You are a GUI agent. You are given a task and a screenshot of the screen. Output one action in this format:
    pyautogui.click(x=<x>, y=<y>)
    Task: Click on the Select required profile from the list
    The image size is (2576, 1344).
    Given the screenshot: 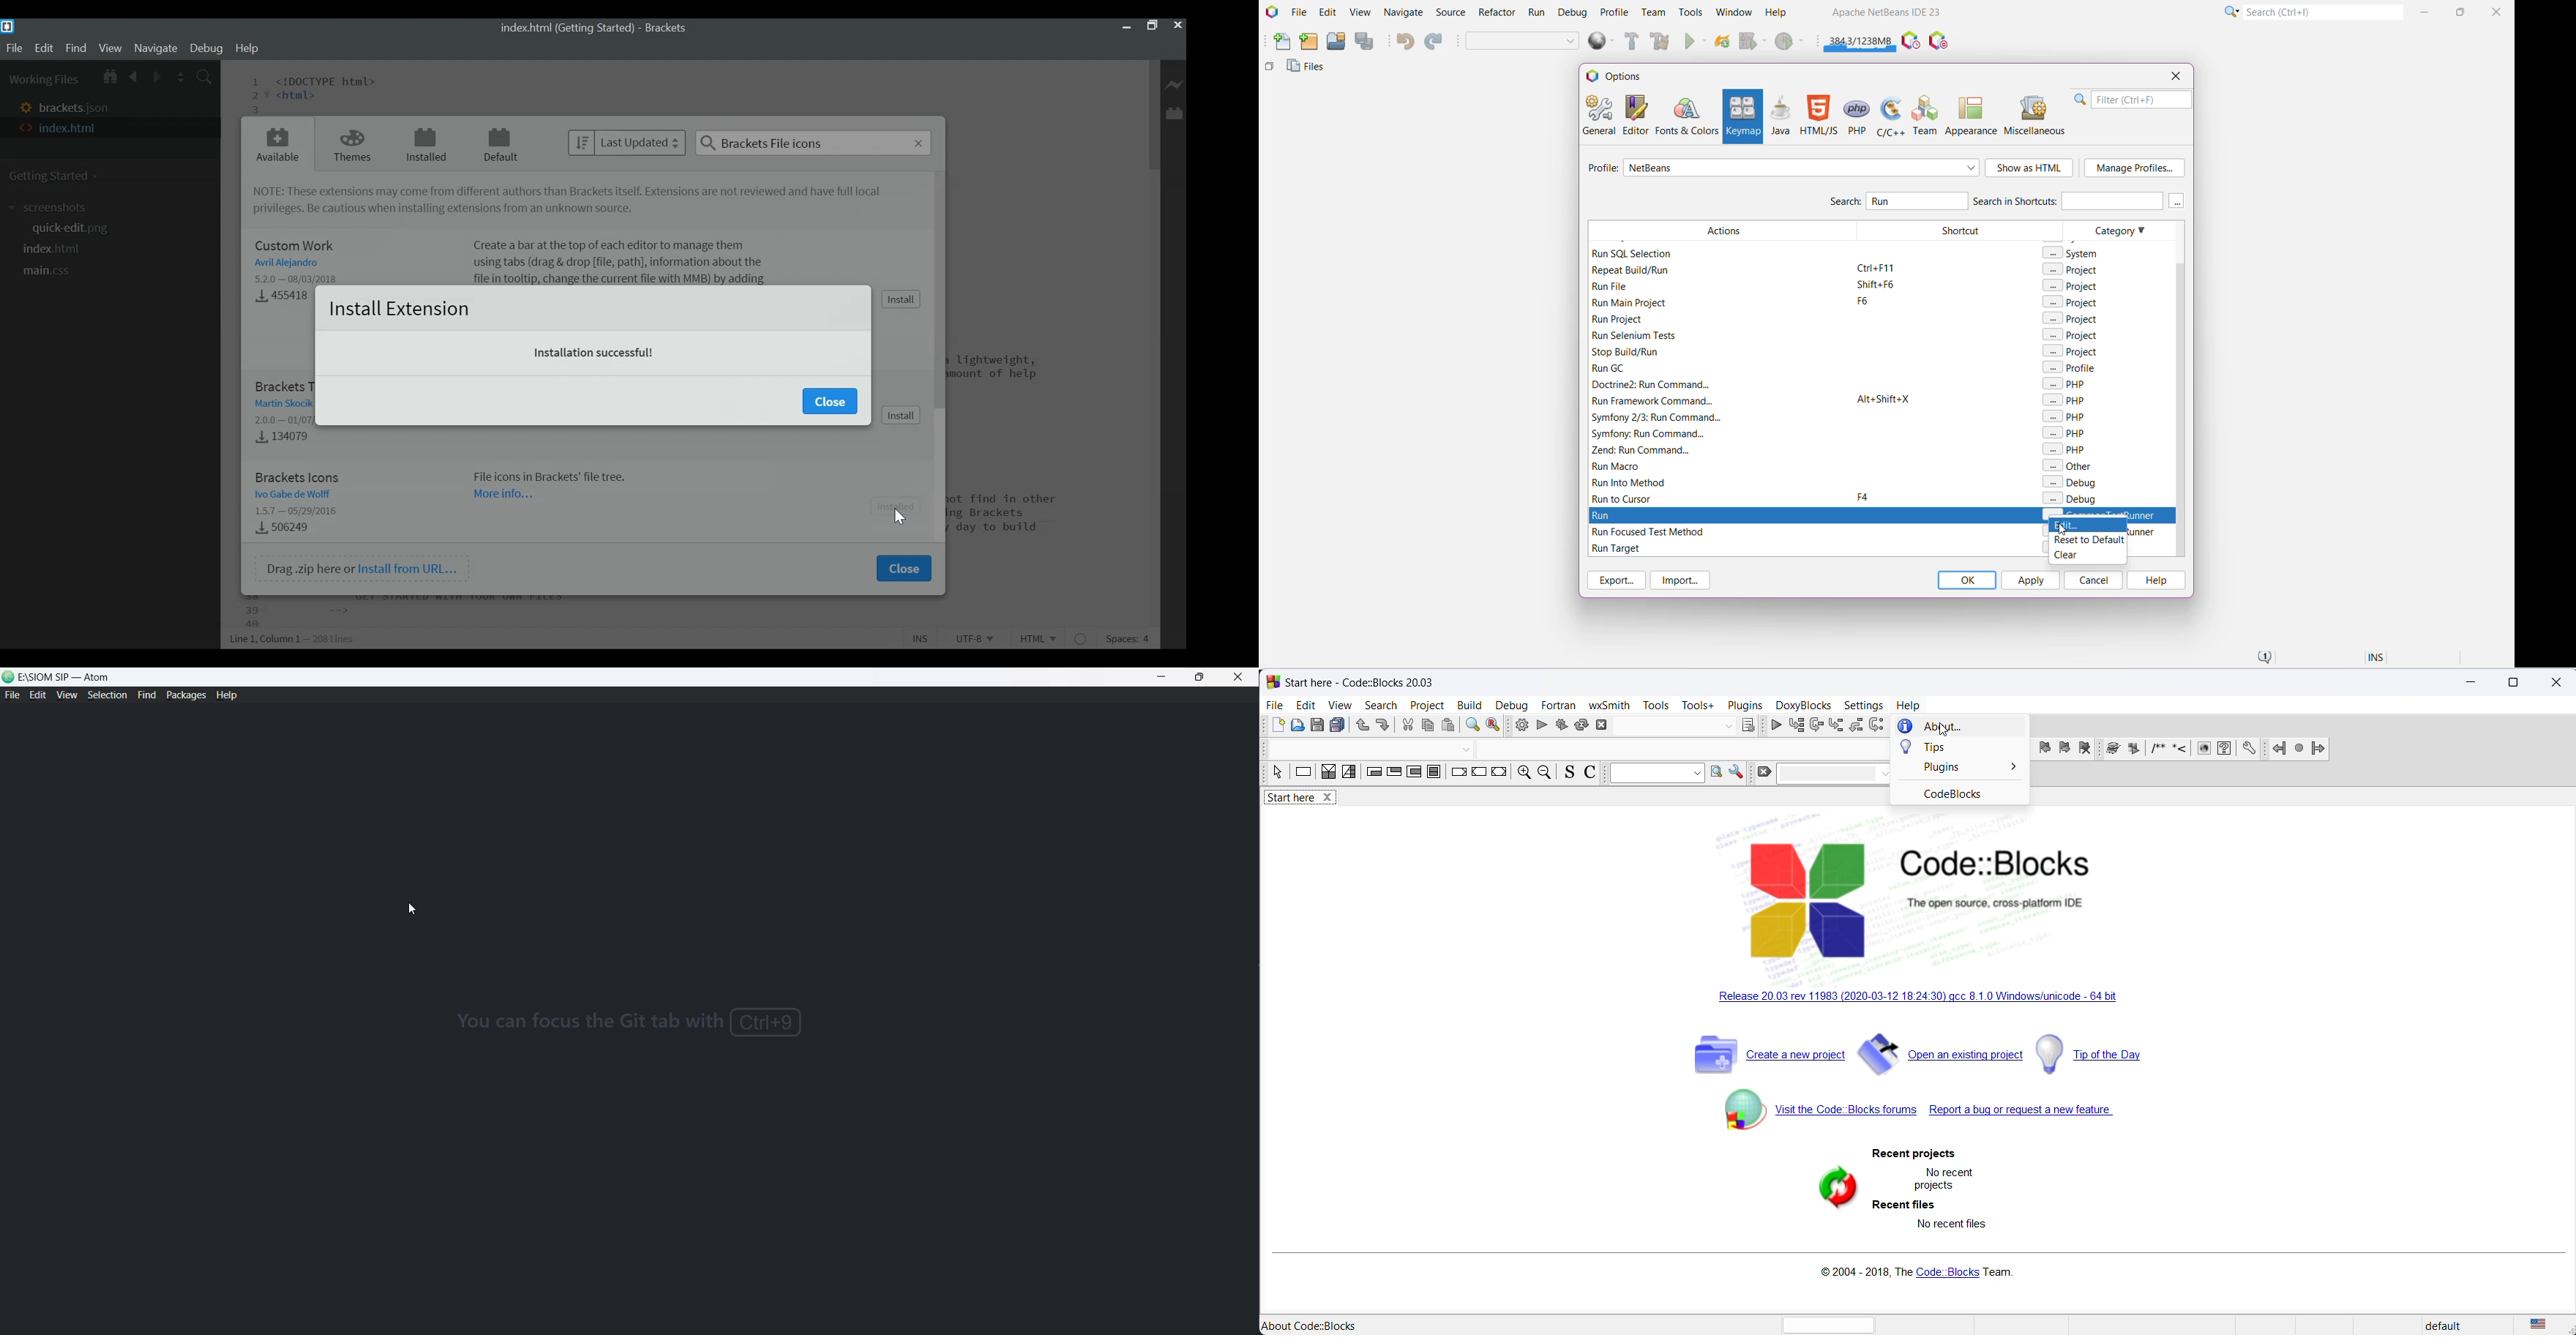 What is the action you would take?
    pyautogui.click(x=1802, y=168)
    